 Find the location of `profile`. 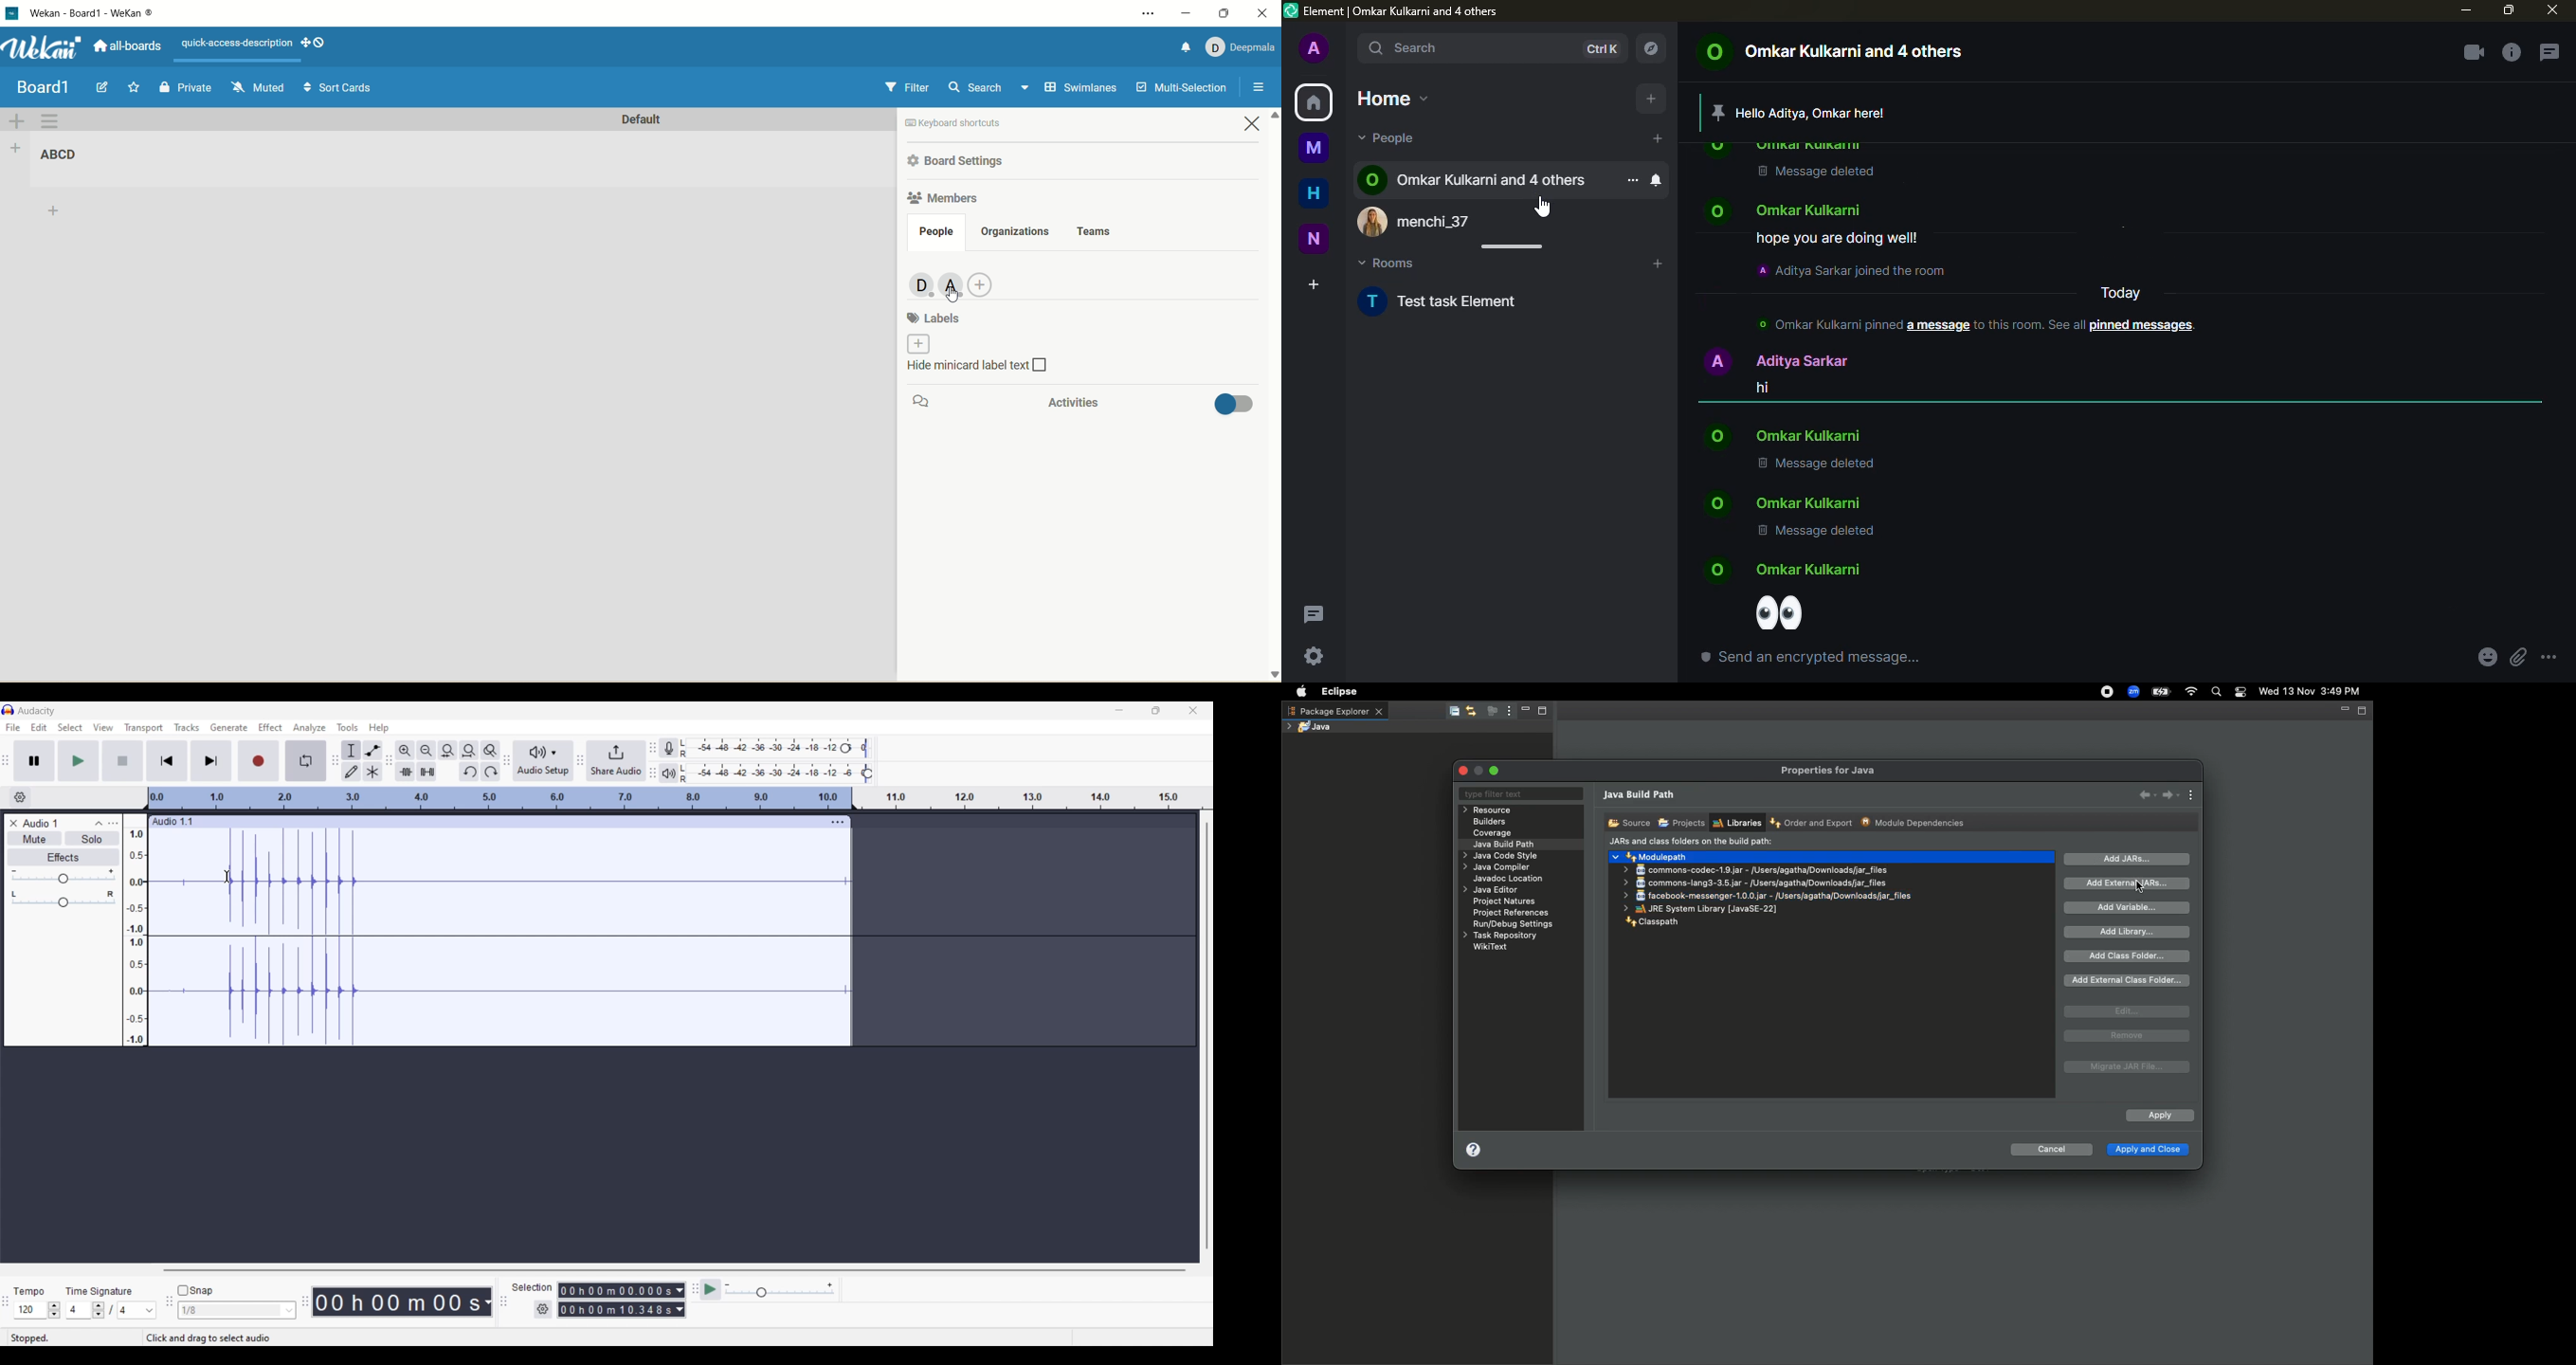

profile is located at coordinates (1315, 49).